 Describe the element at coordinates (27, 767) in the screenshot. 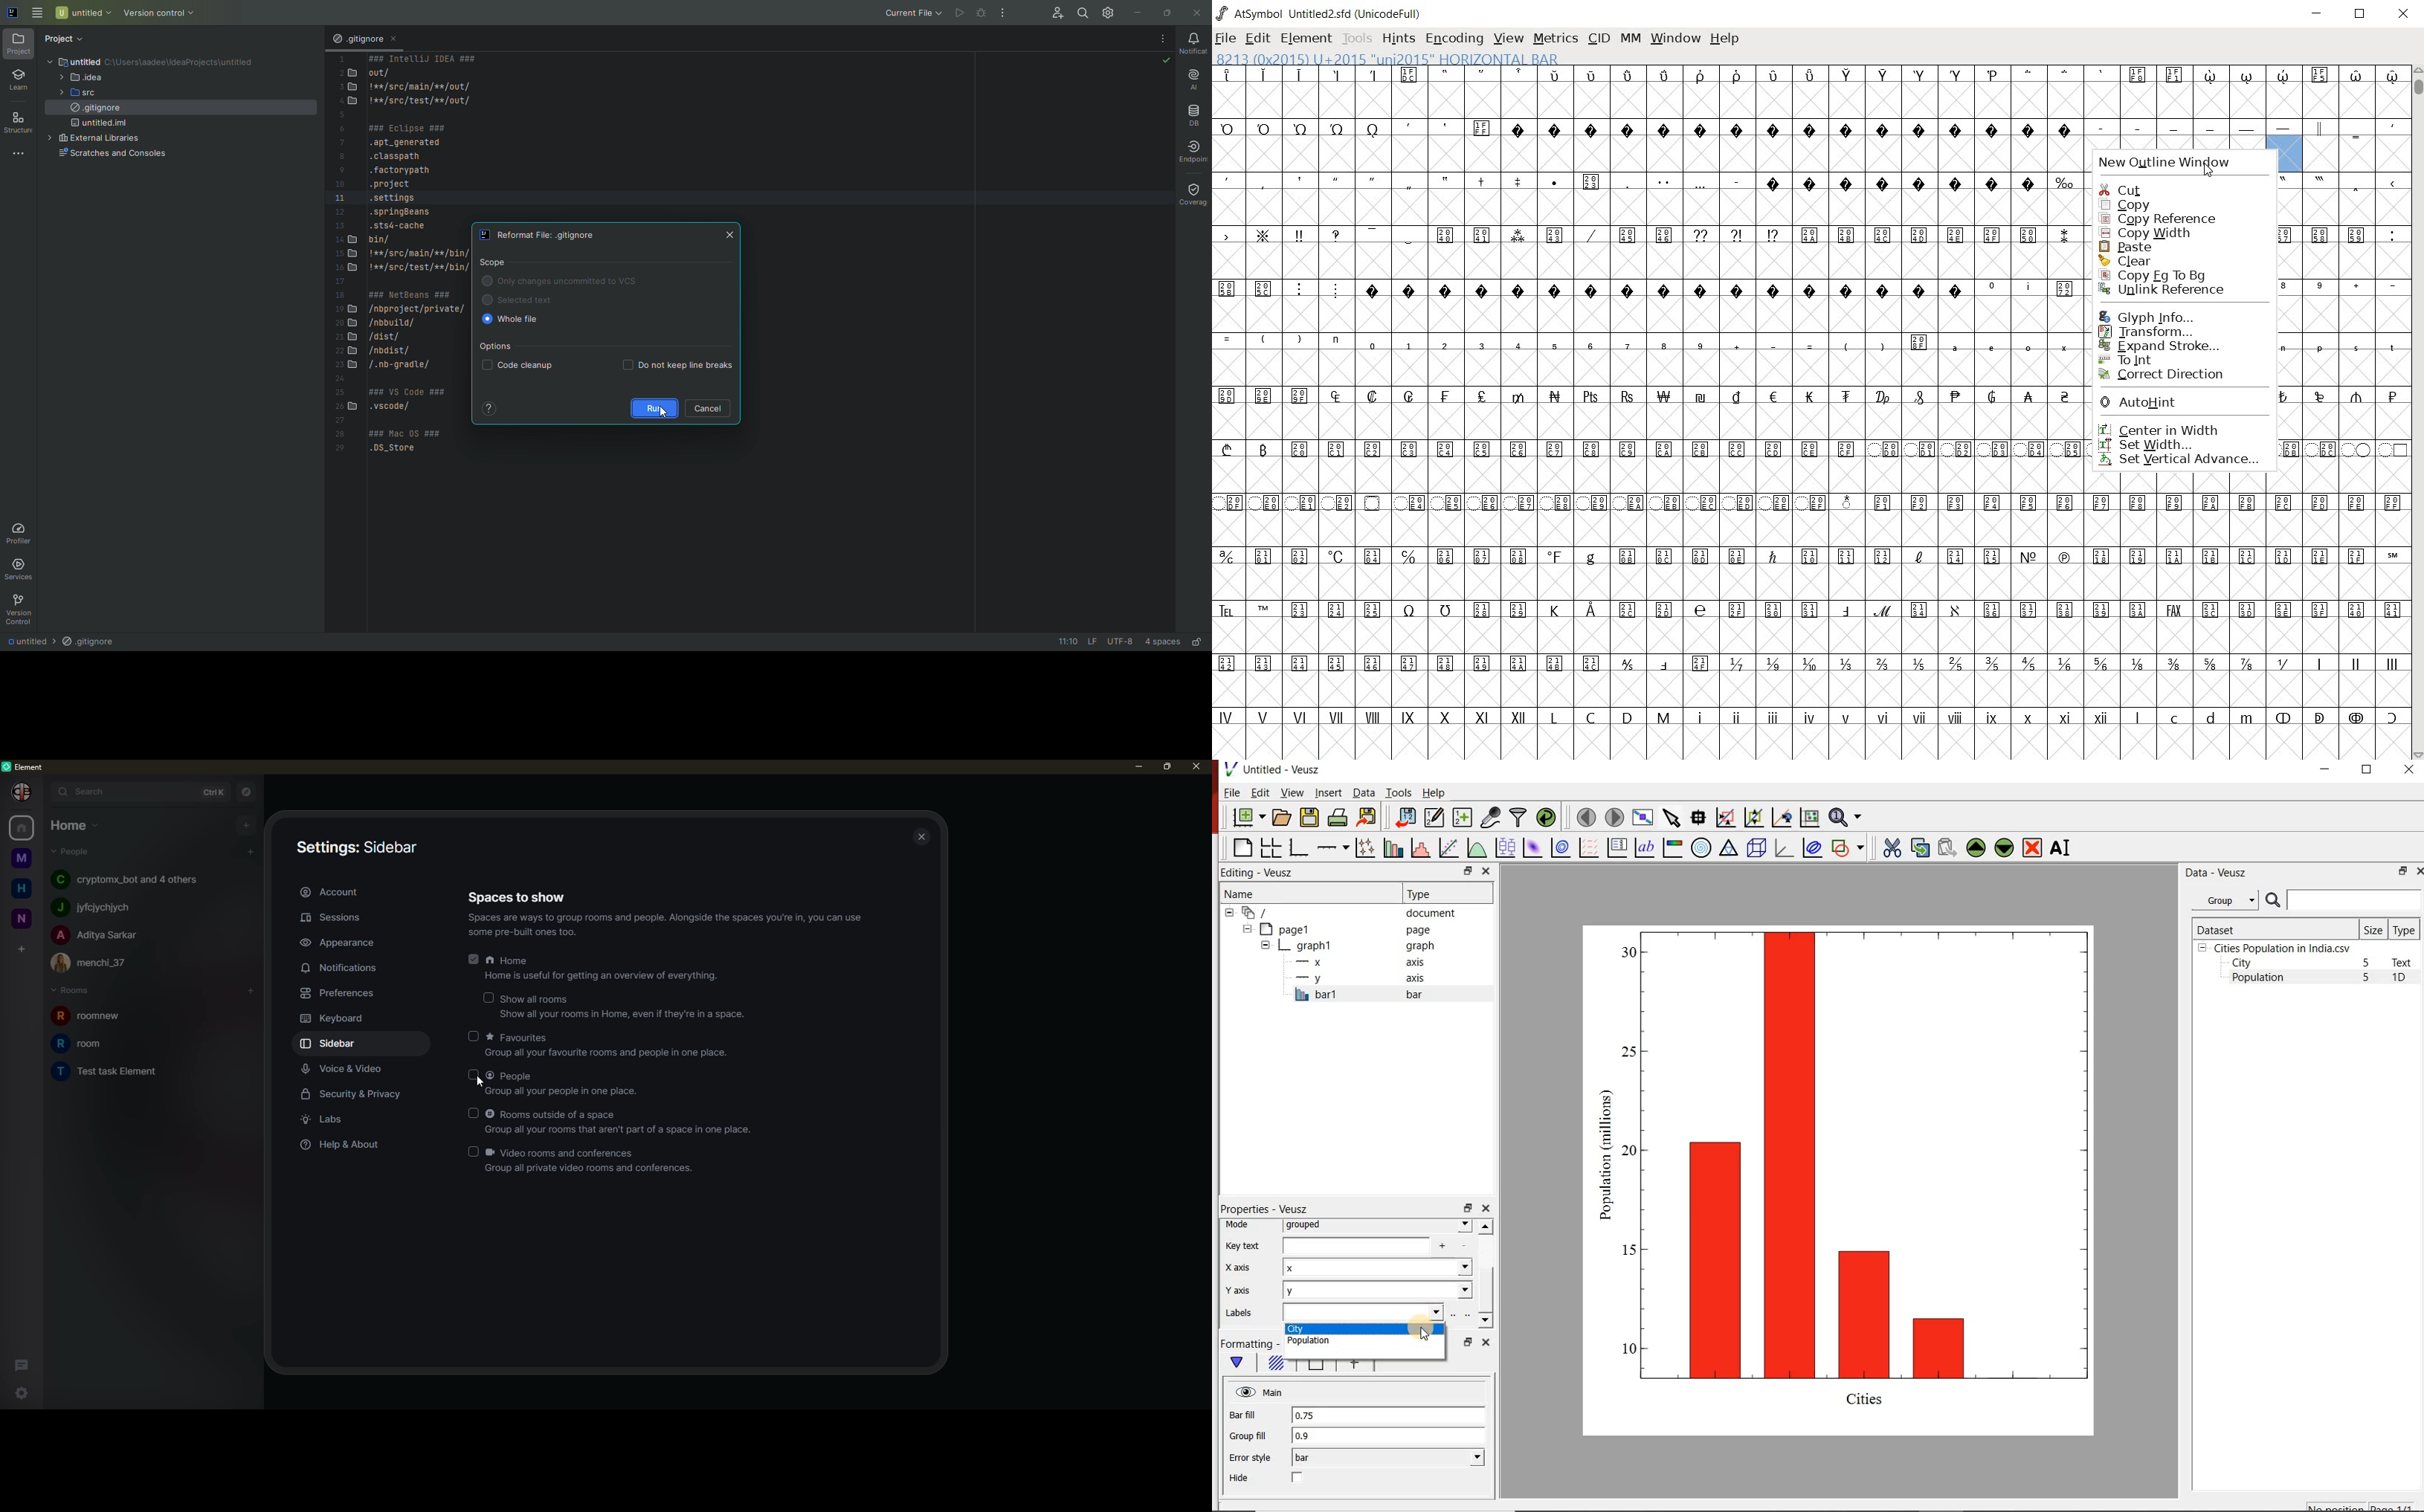

I see `element` at that location.